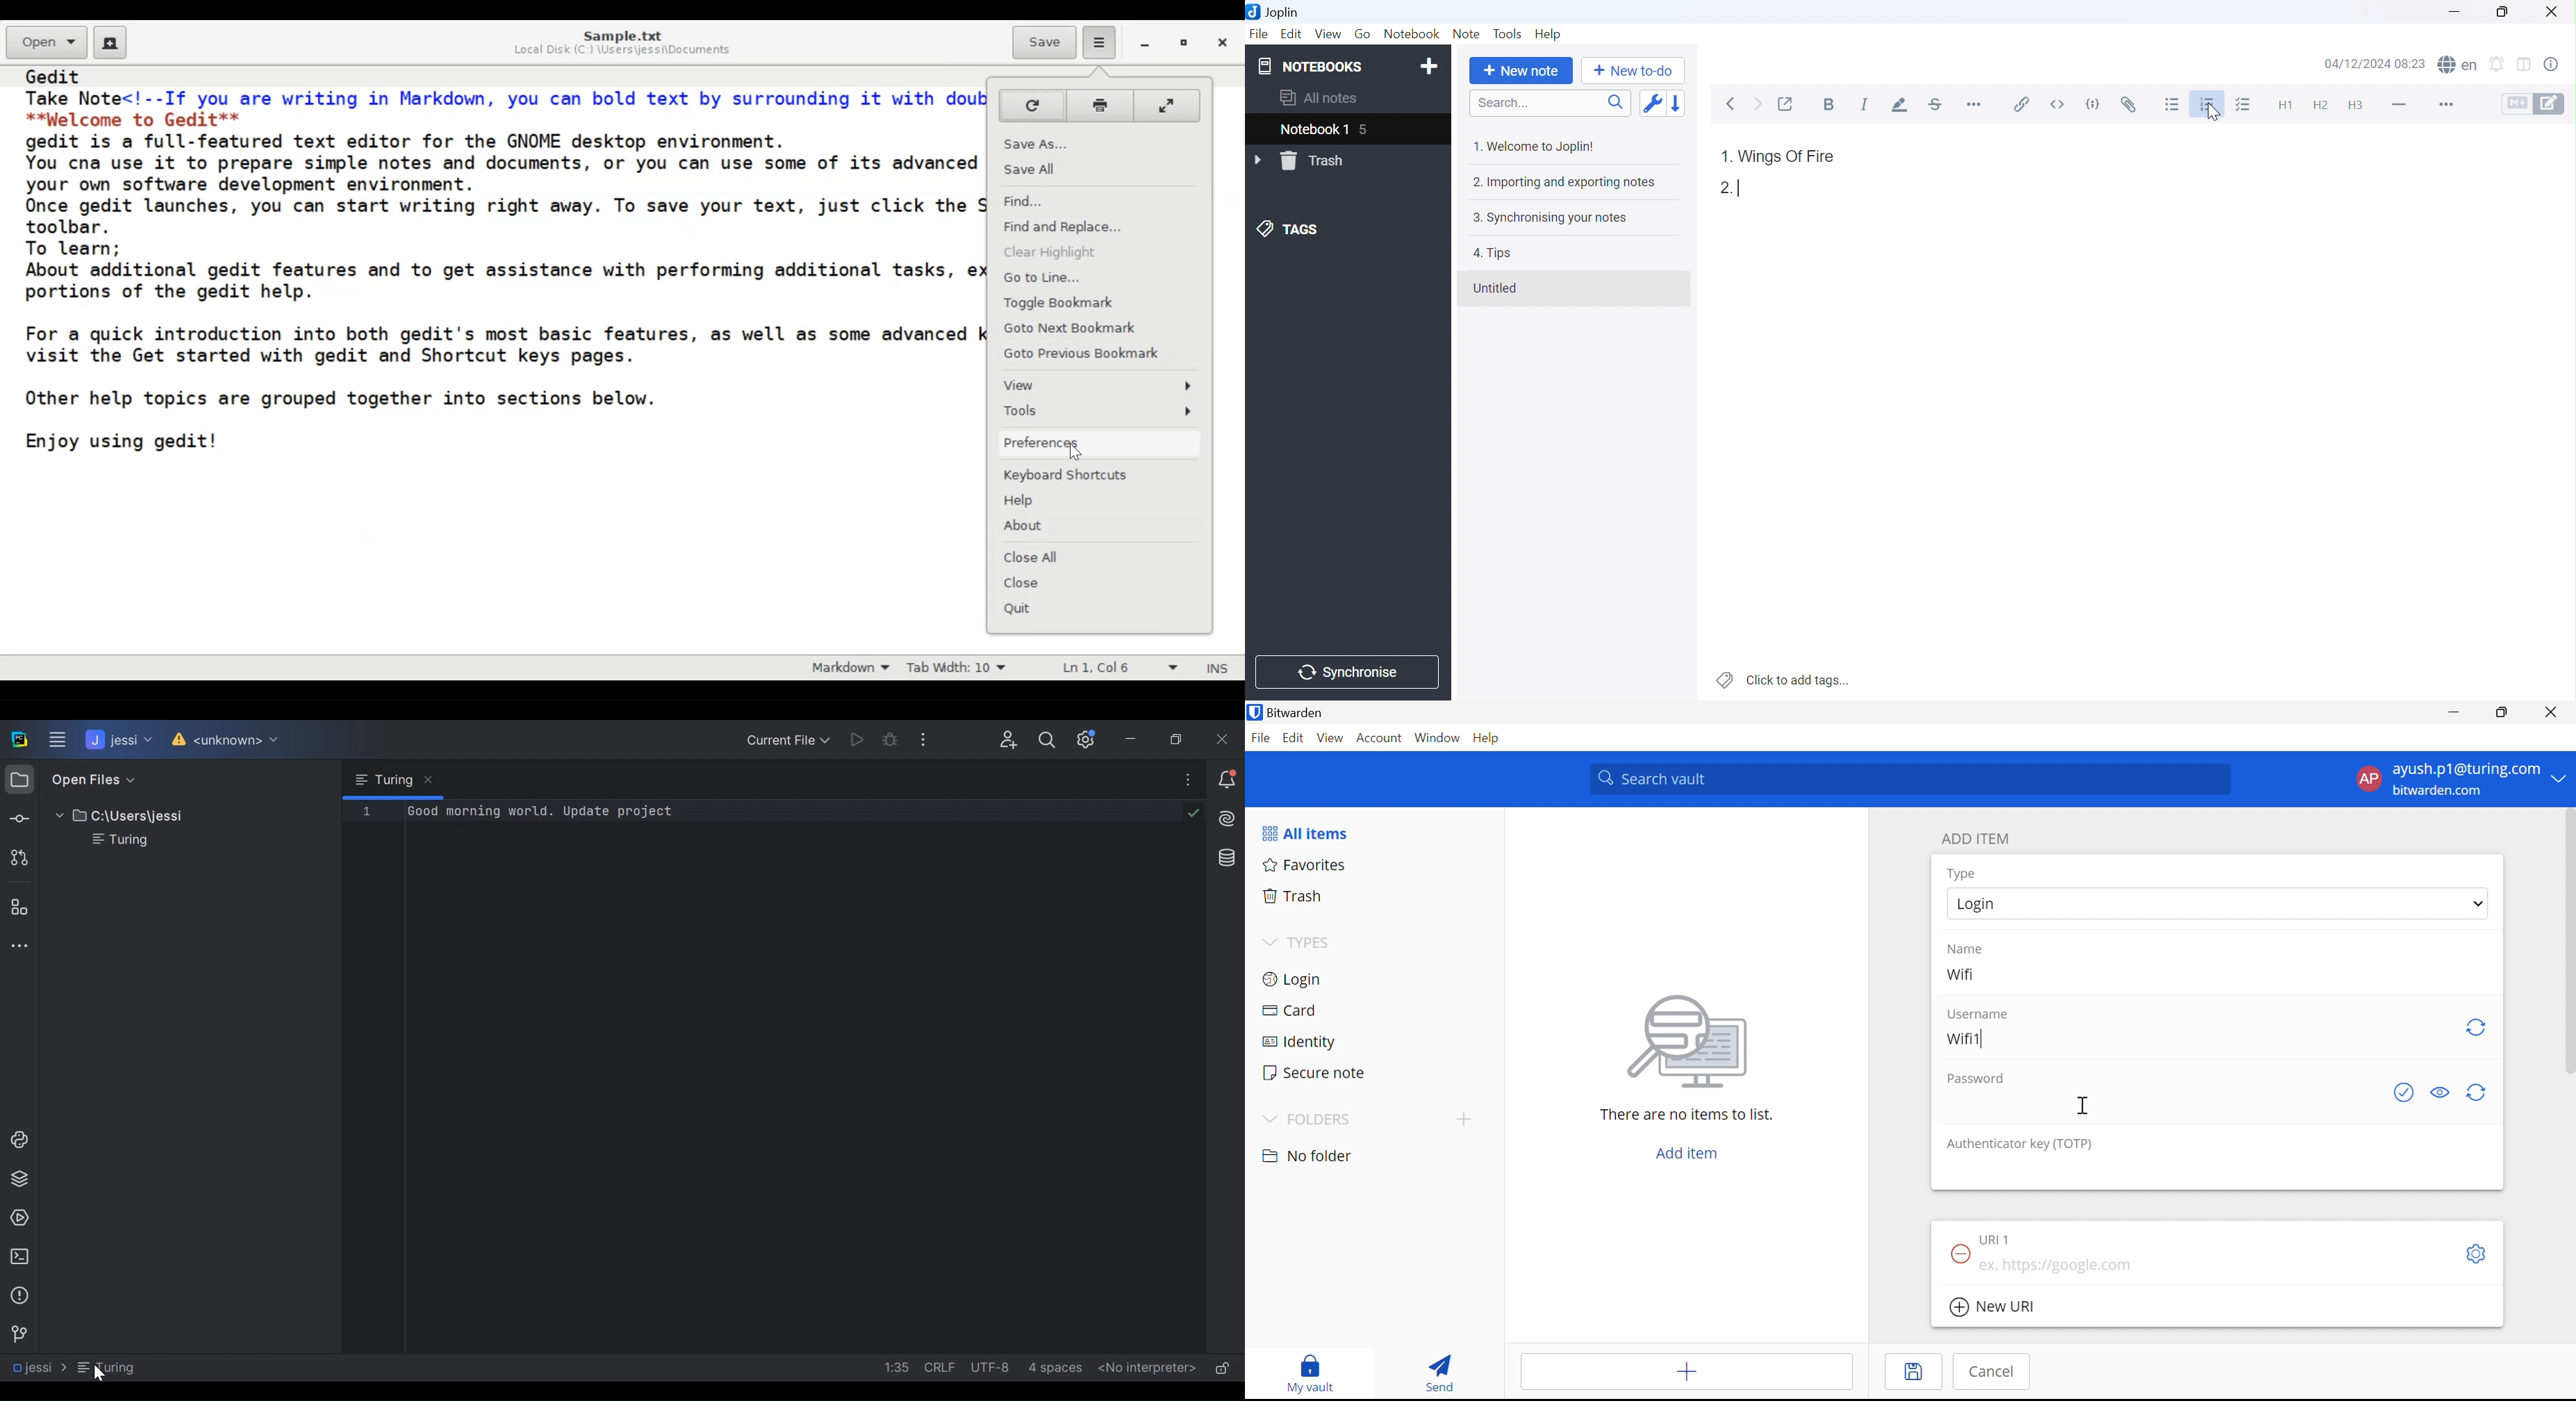  I want to click on Spell checker, so click(2459, 63).